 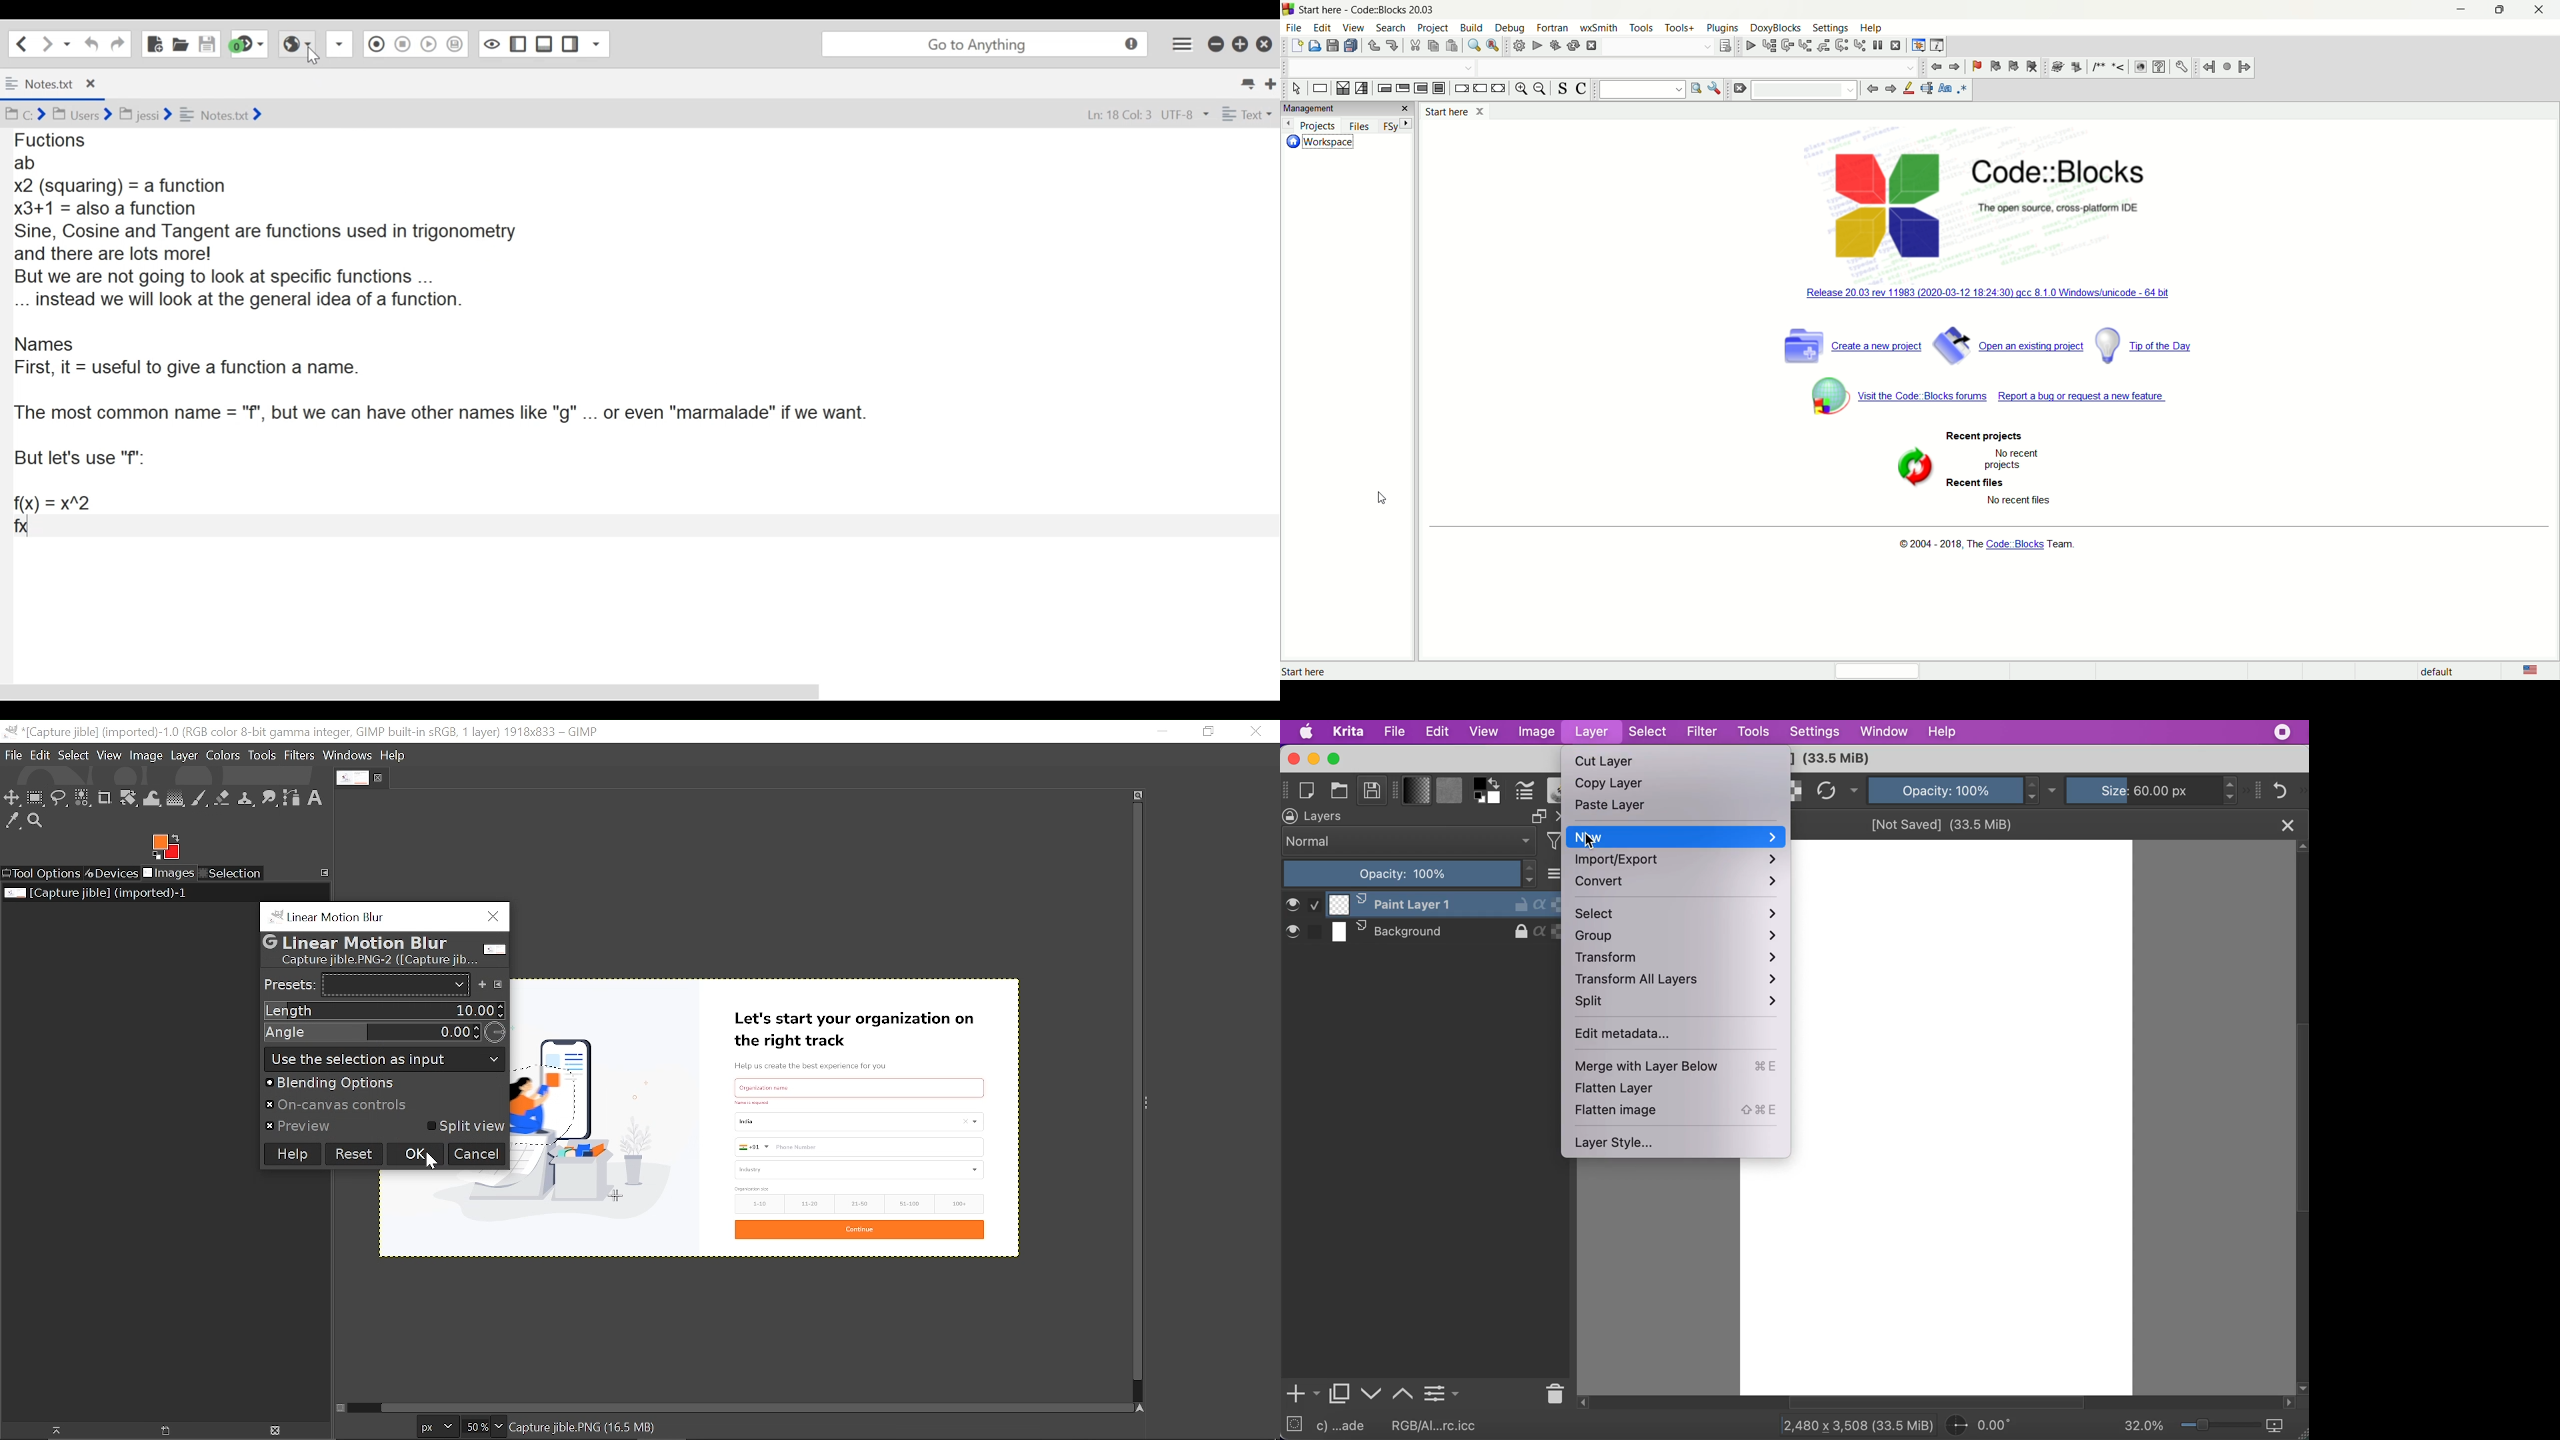 What do you see at coordinates (1307, 733) in the screenshot?
I see `mac logo` at bounding box center [1307, 733].